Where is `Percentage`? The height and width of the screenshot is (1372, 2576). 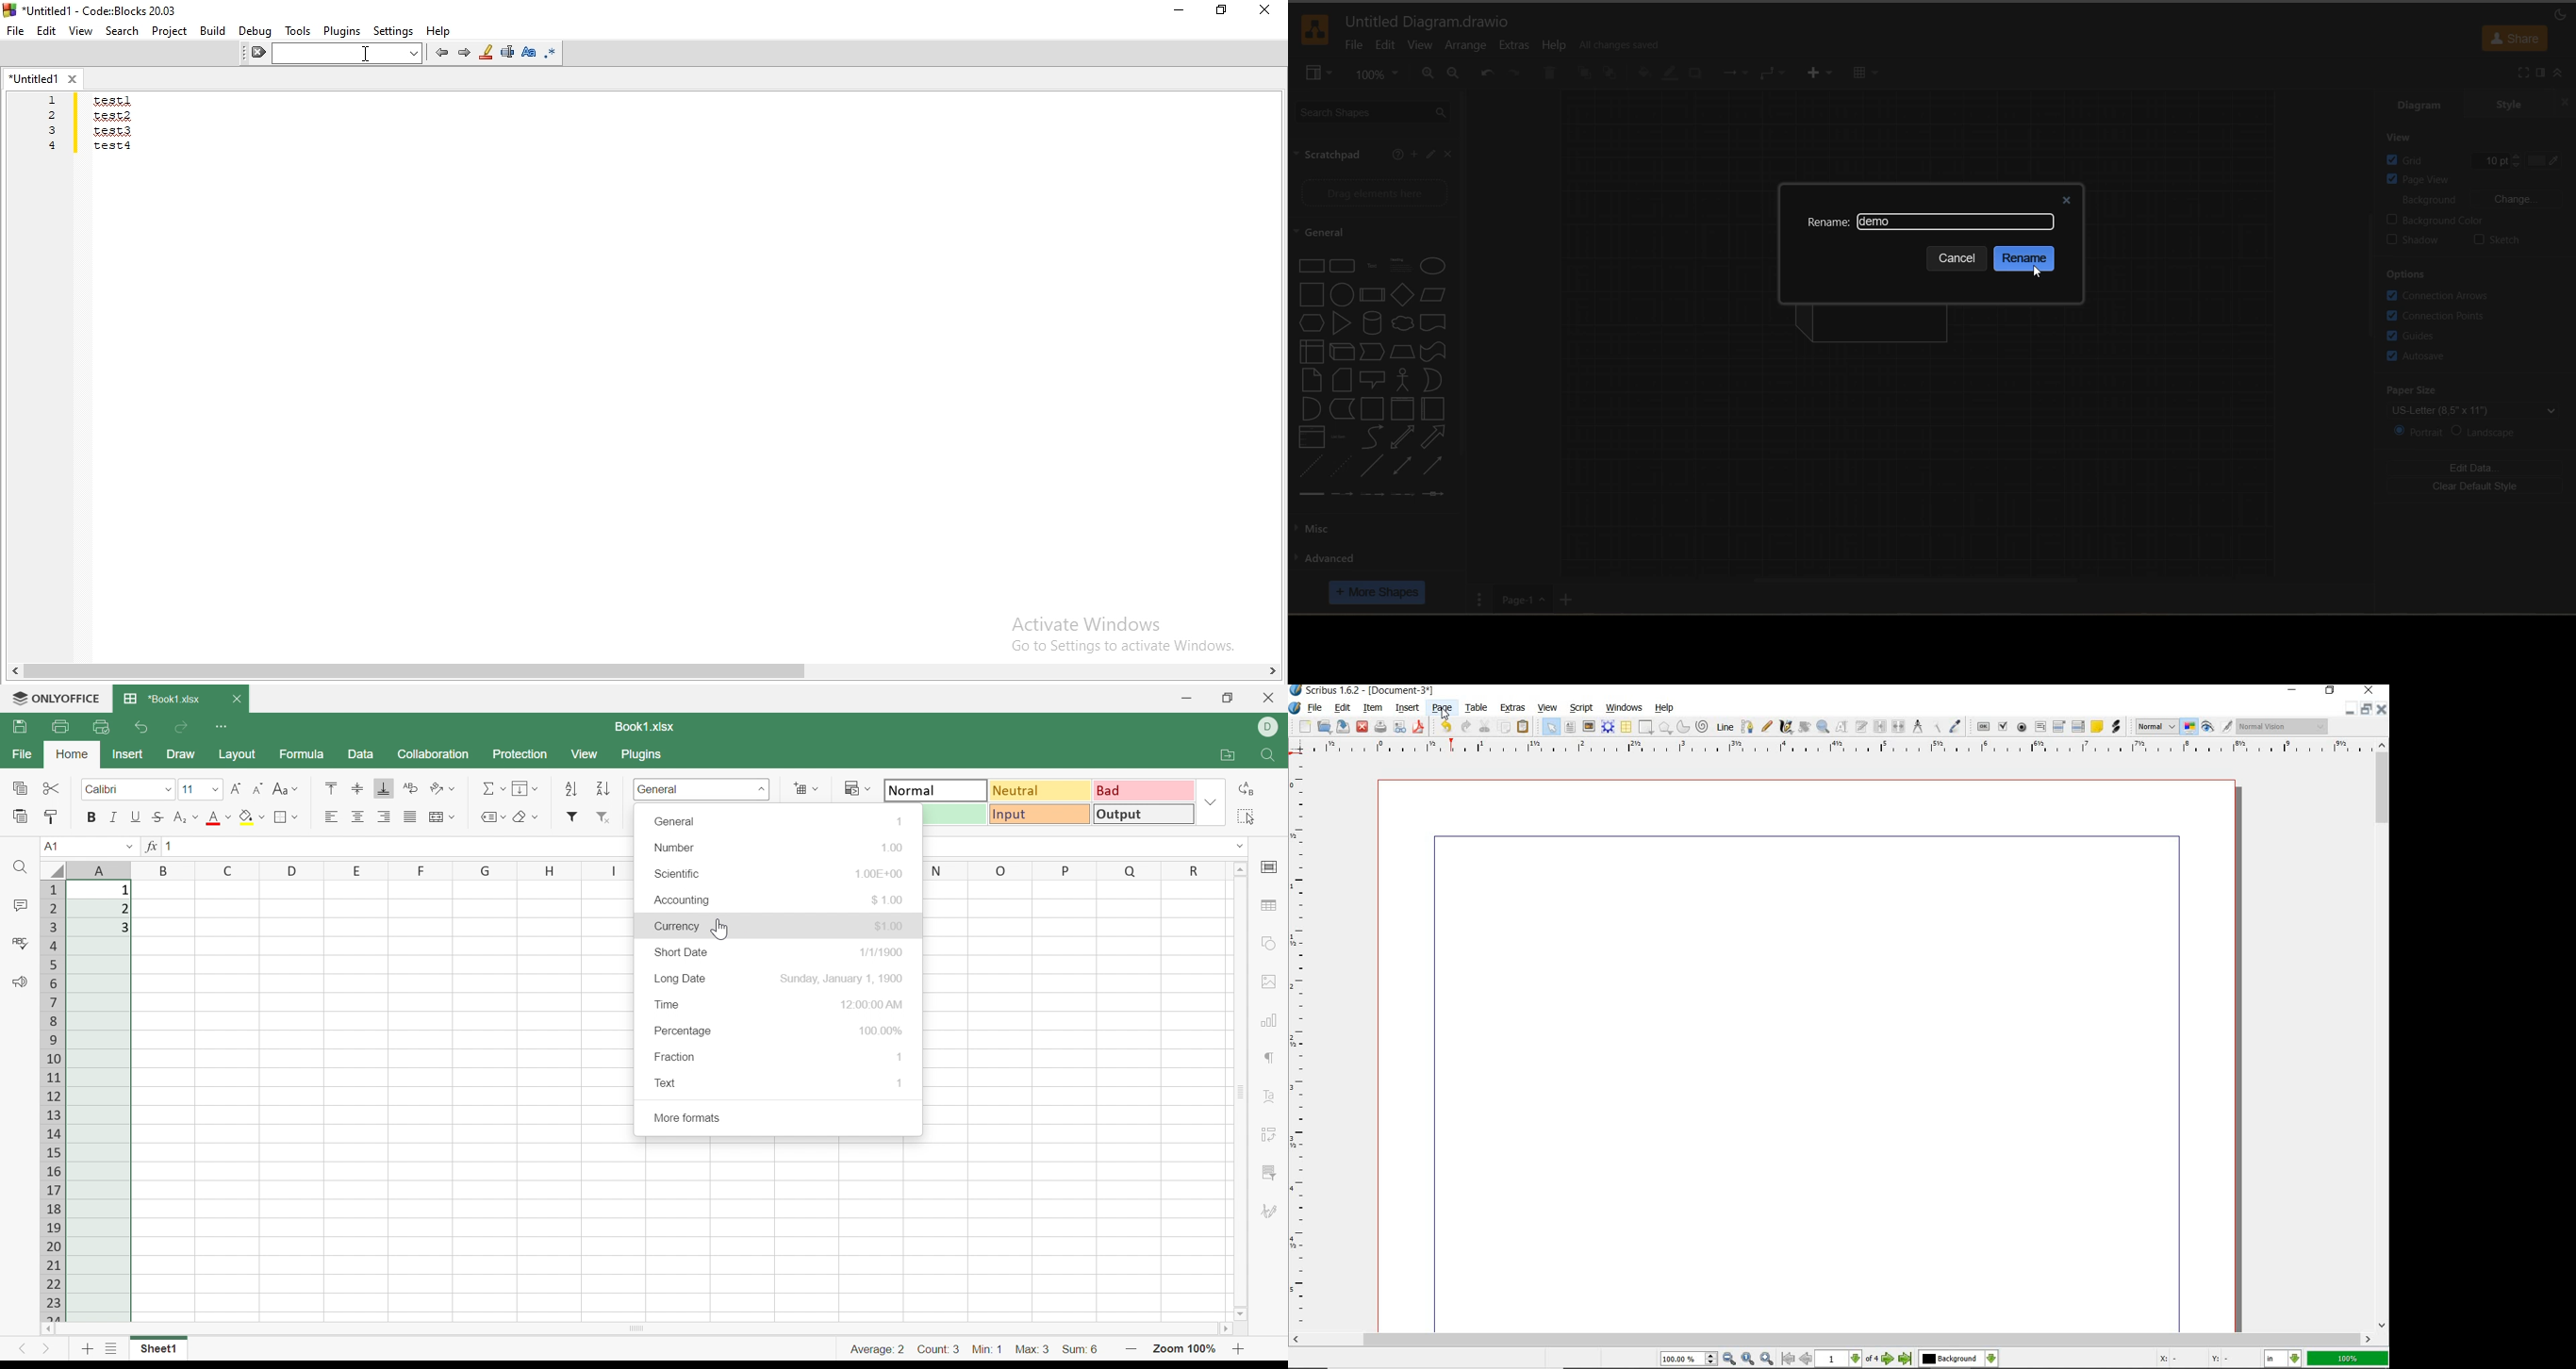 Percentage is located at coordinates (682, 1032).